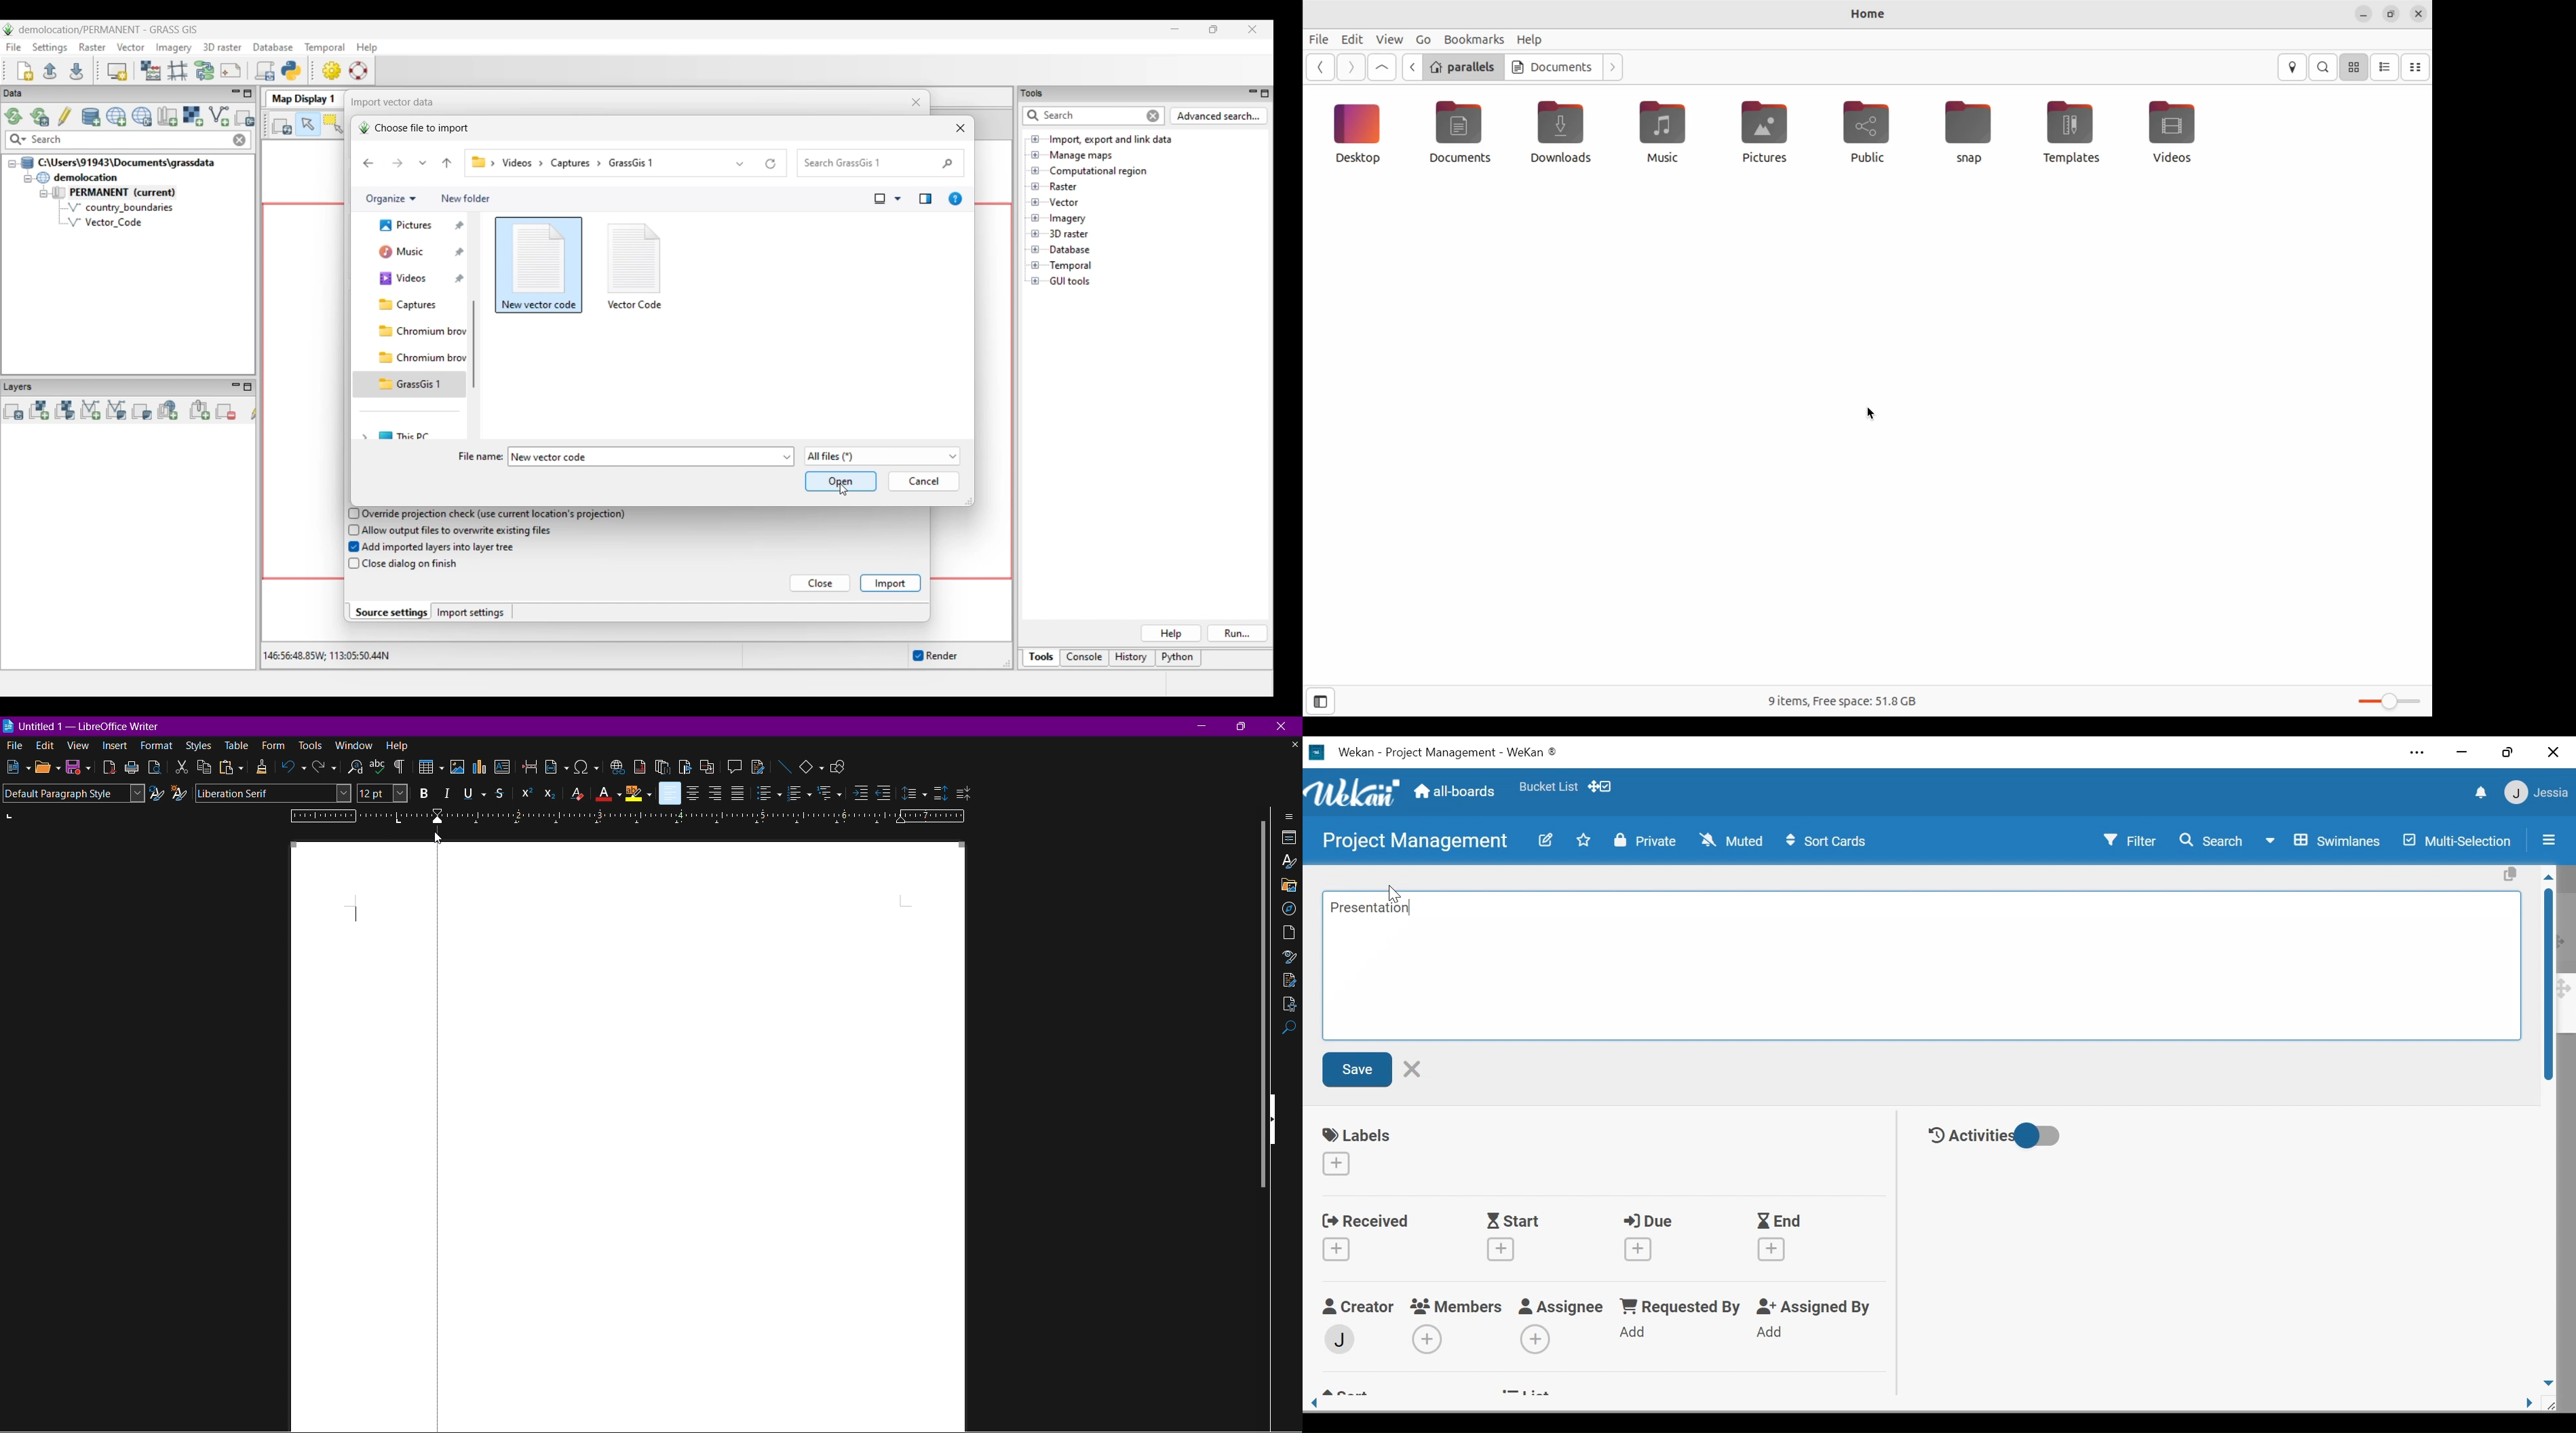 This screenshot has width=2576, height=1456. What do you see at coordinates (204, 767) in the screenshot?
I see `Copy ` at bounding box center [204, 767].